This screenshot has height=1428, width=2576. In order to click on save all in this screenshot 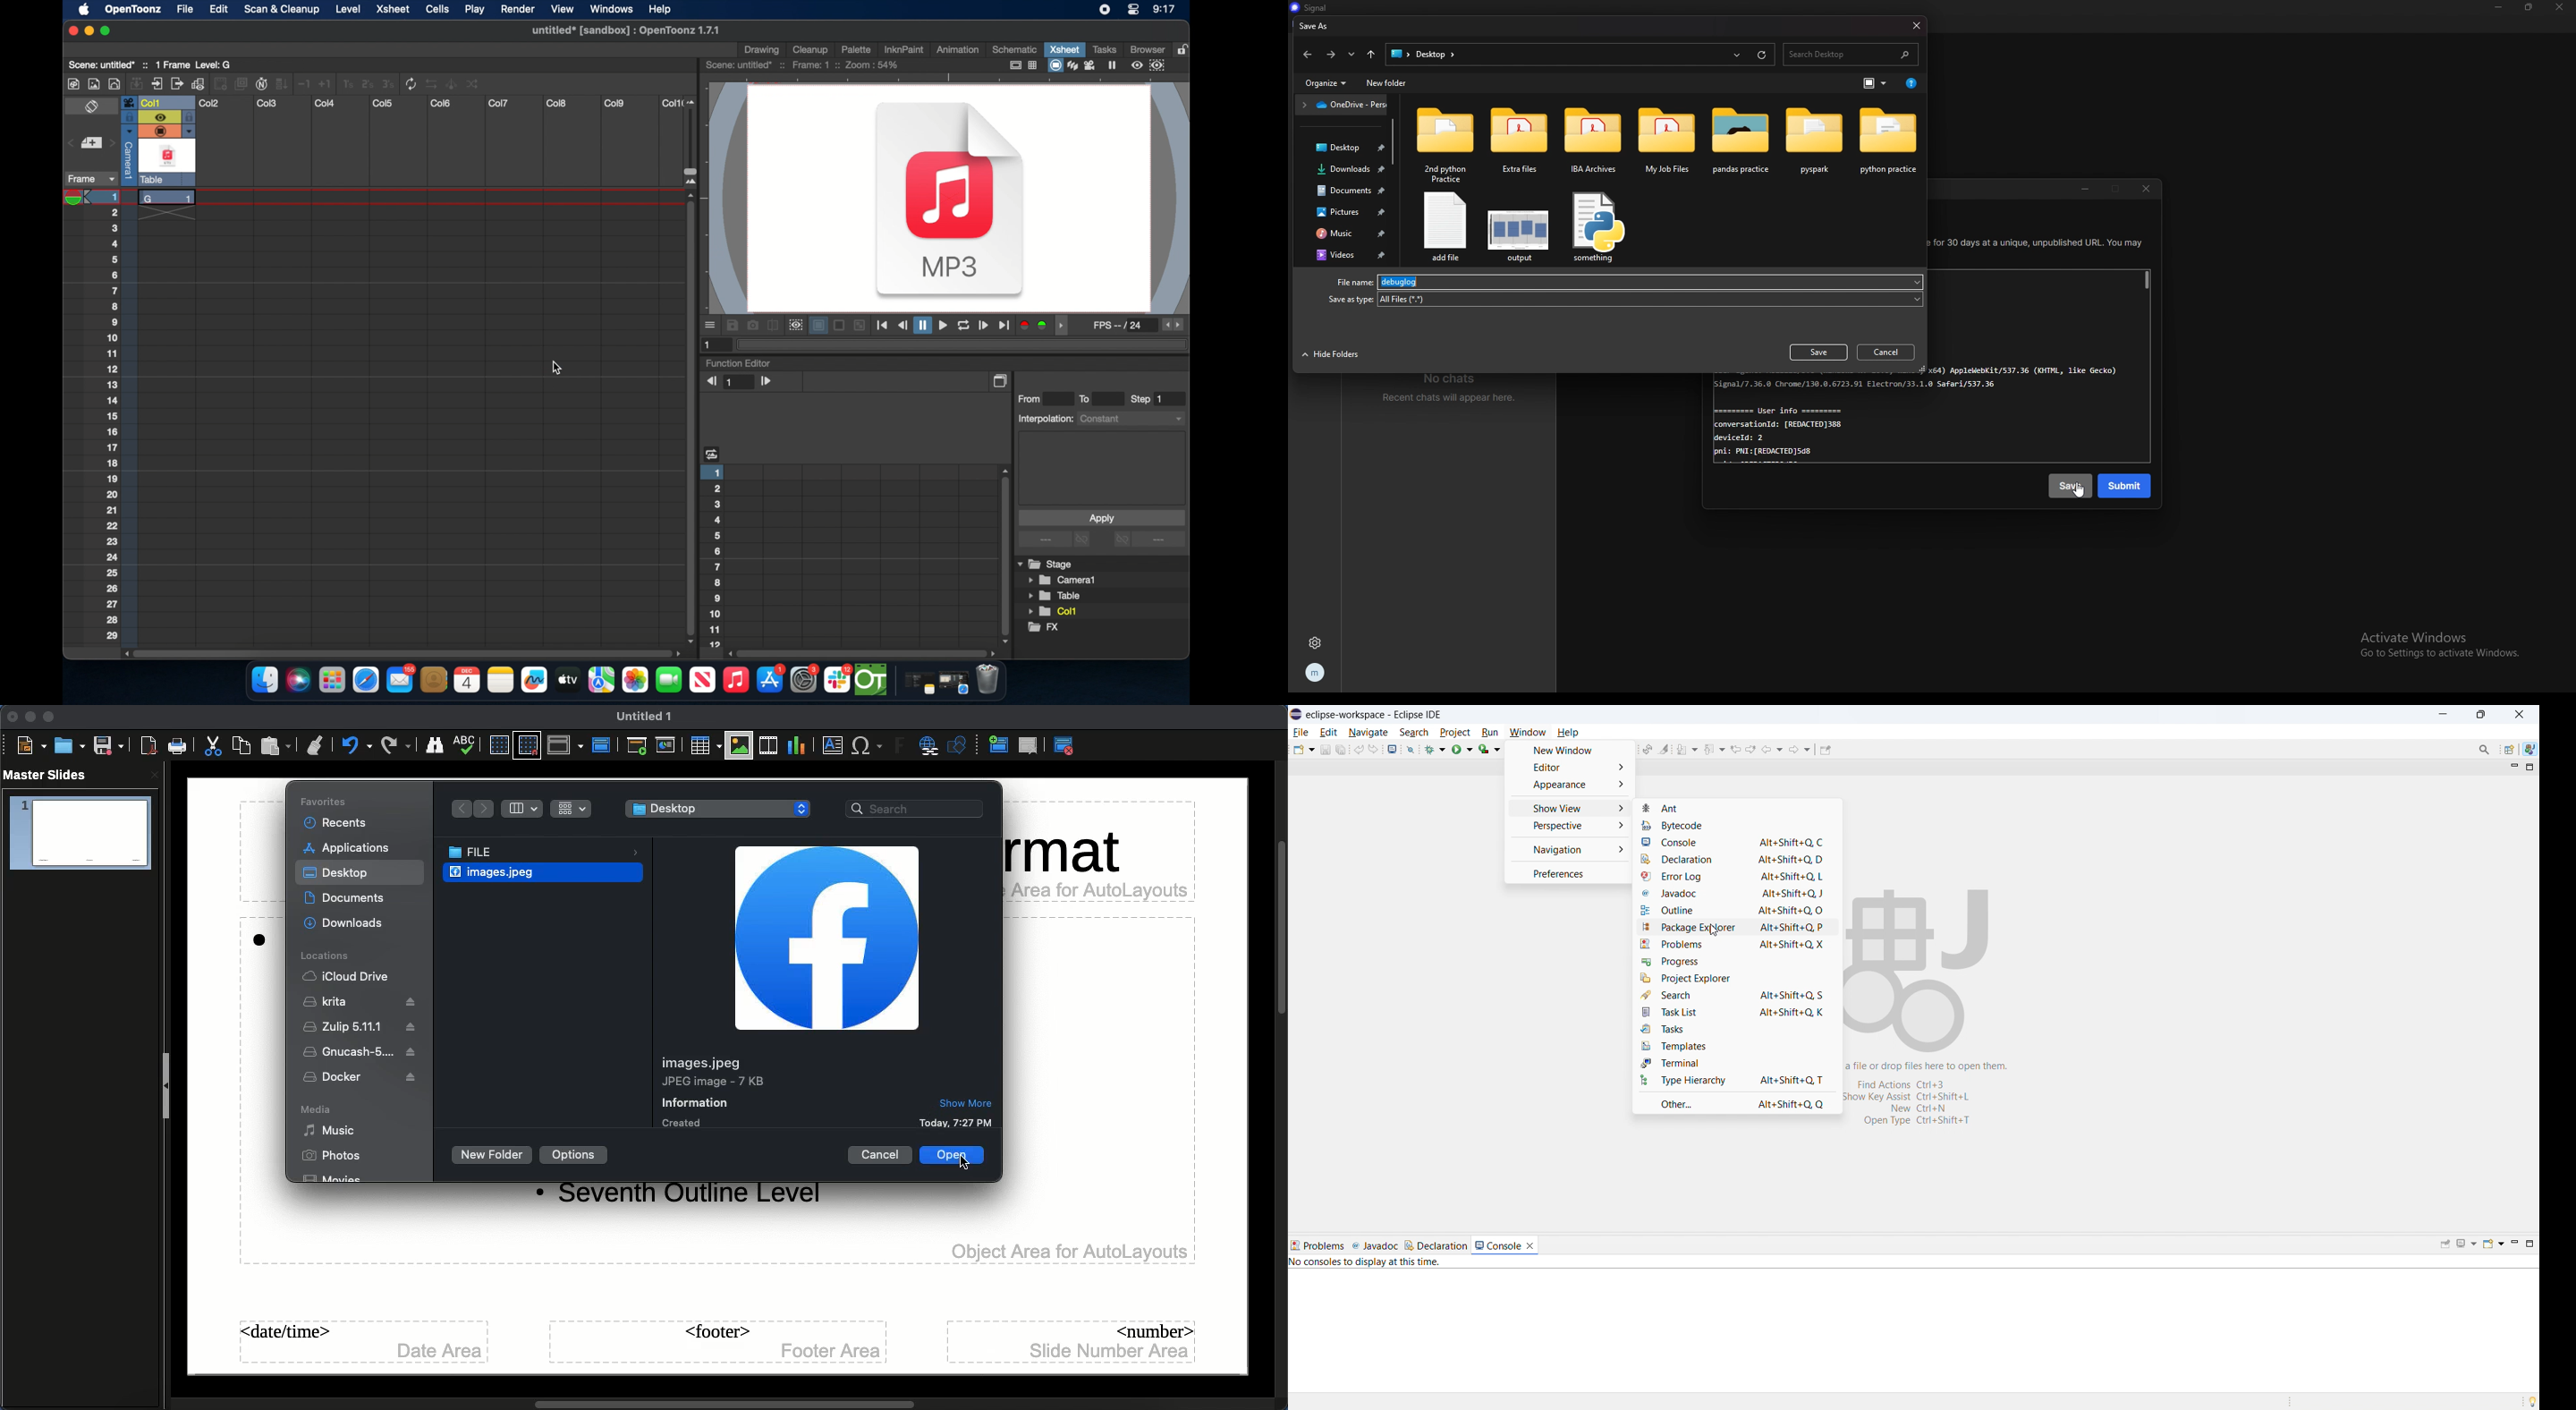, I will do `click(1342, 749)`.